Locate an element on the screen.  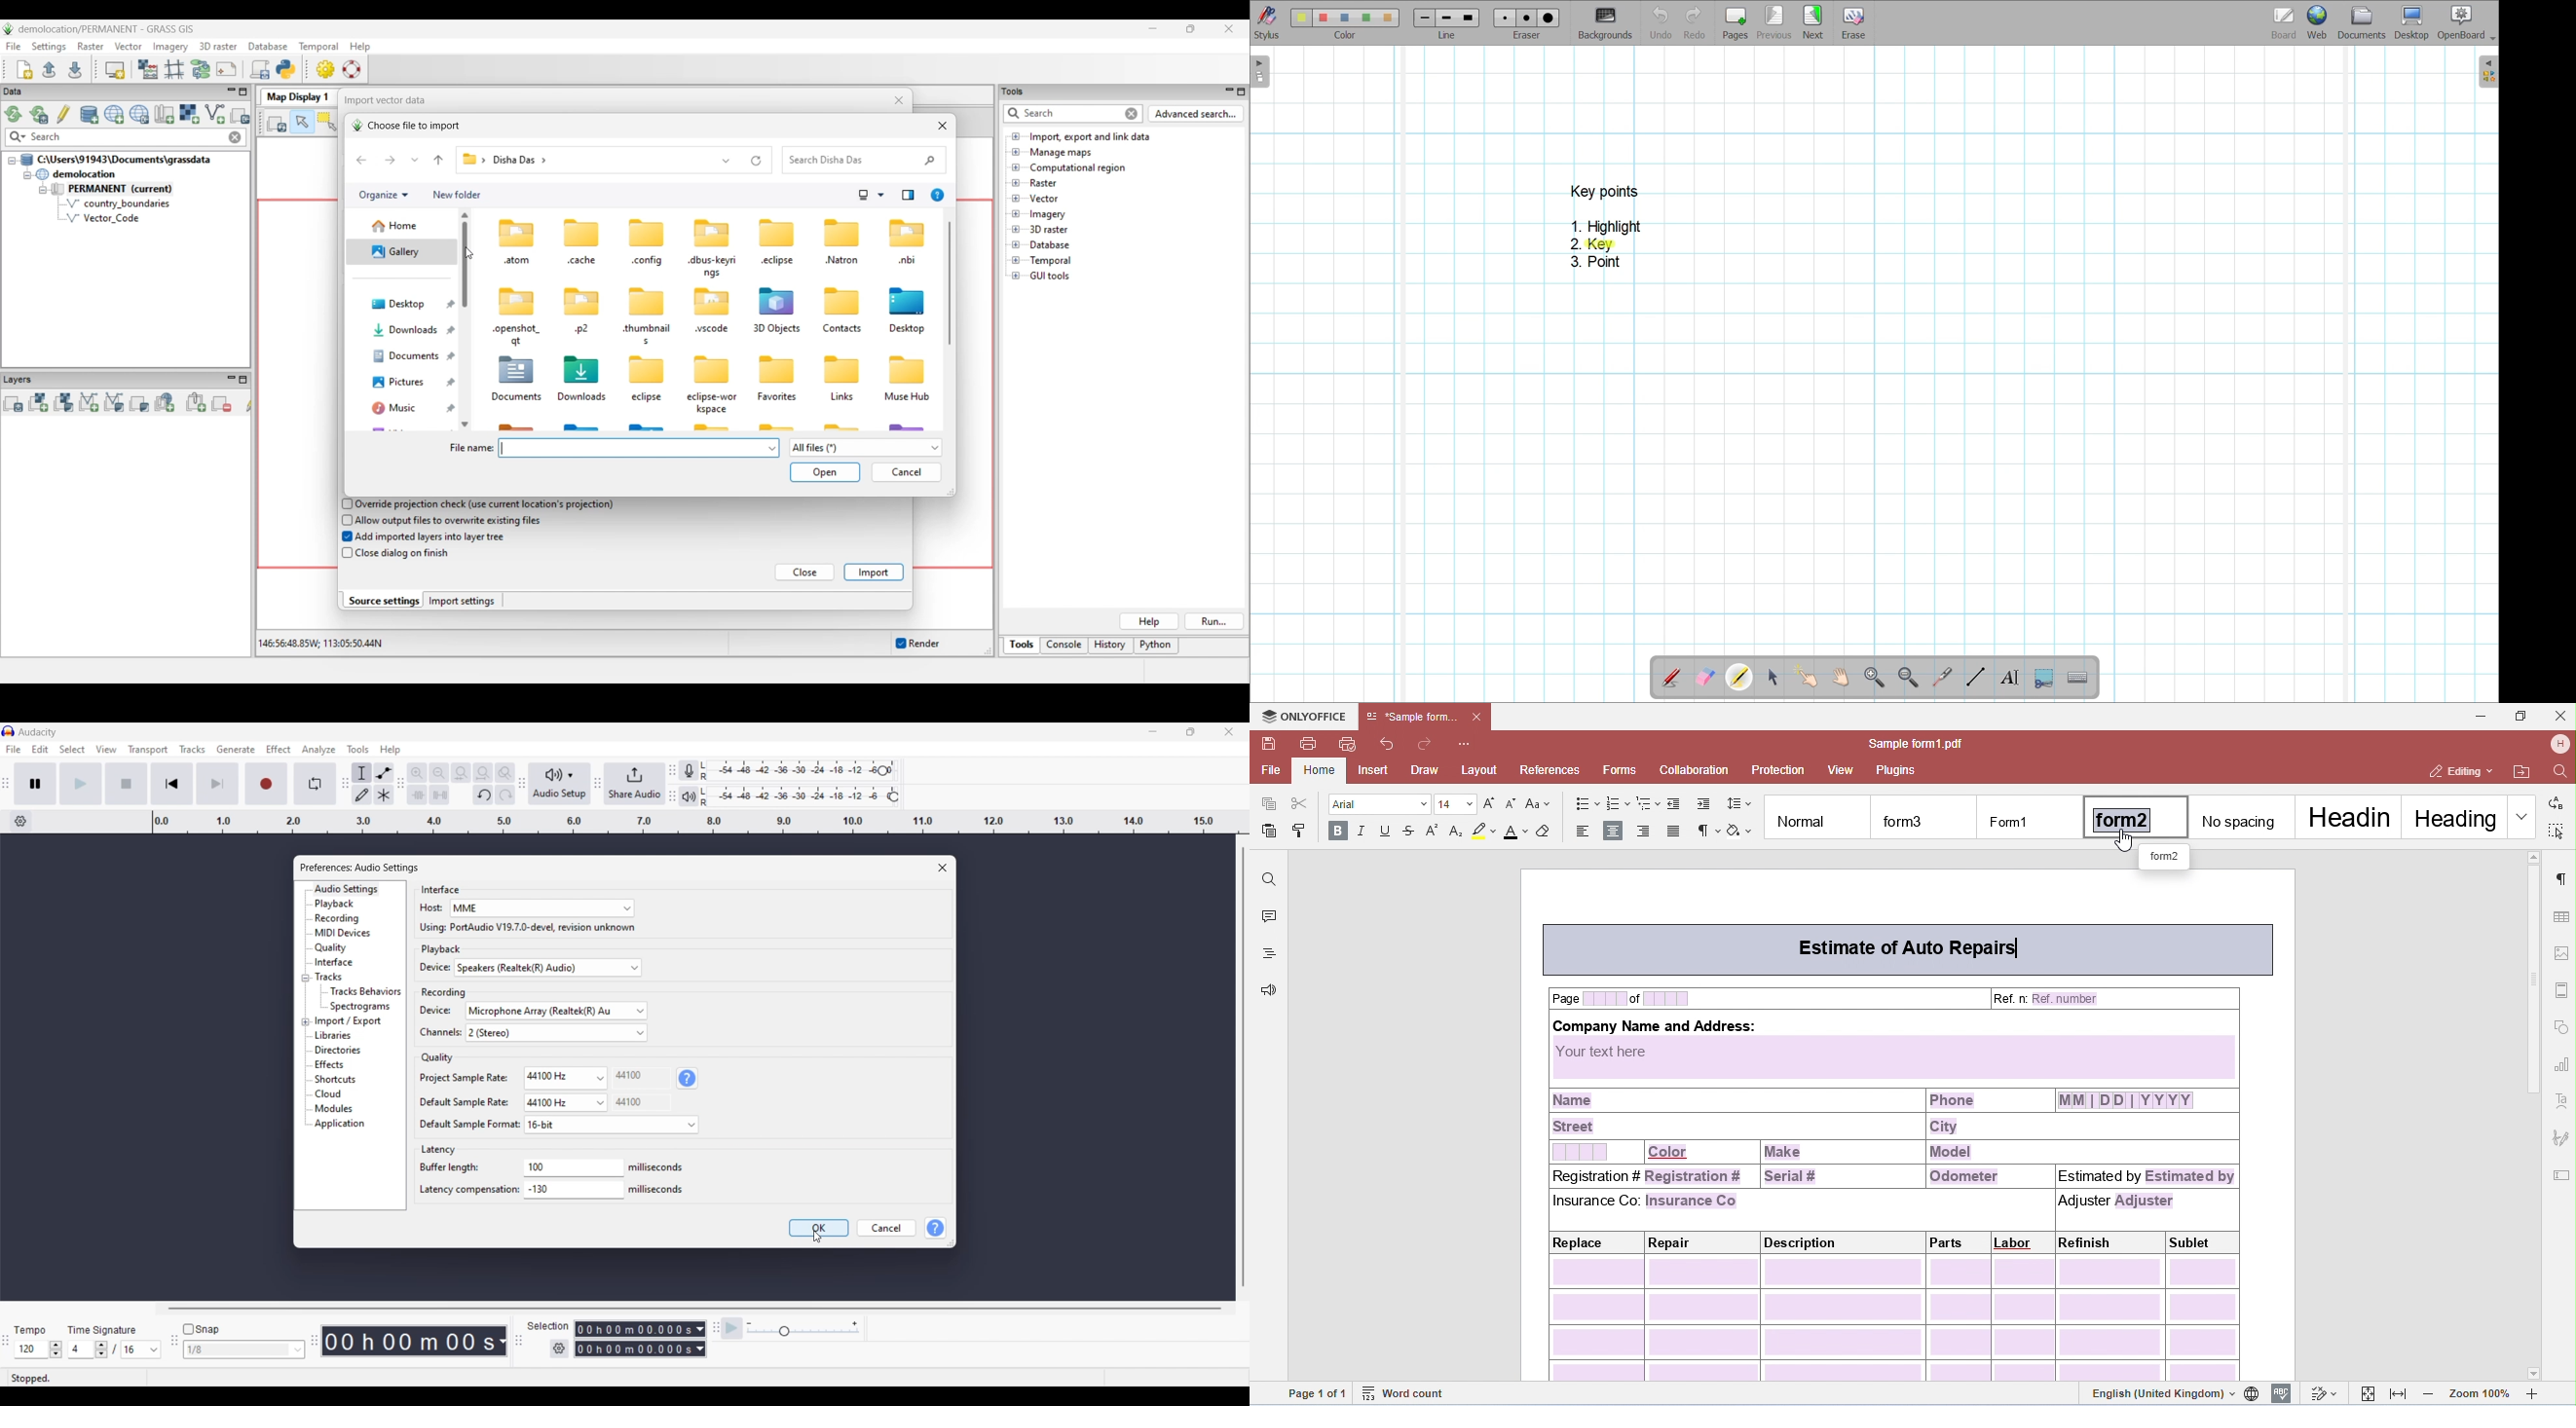
Effect menu is located at coordinates (279, 749).